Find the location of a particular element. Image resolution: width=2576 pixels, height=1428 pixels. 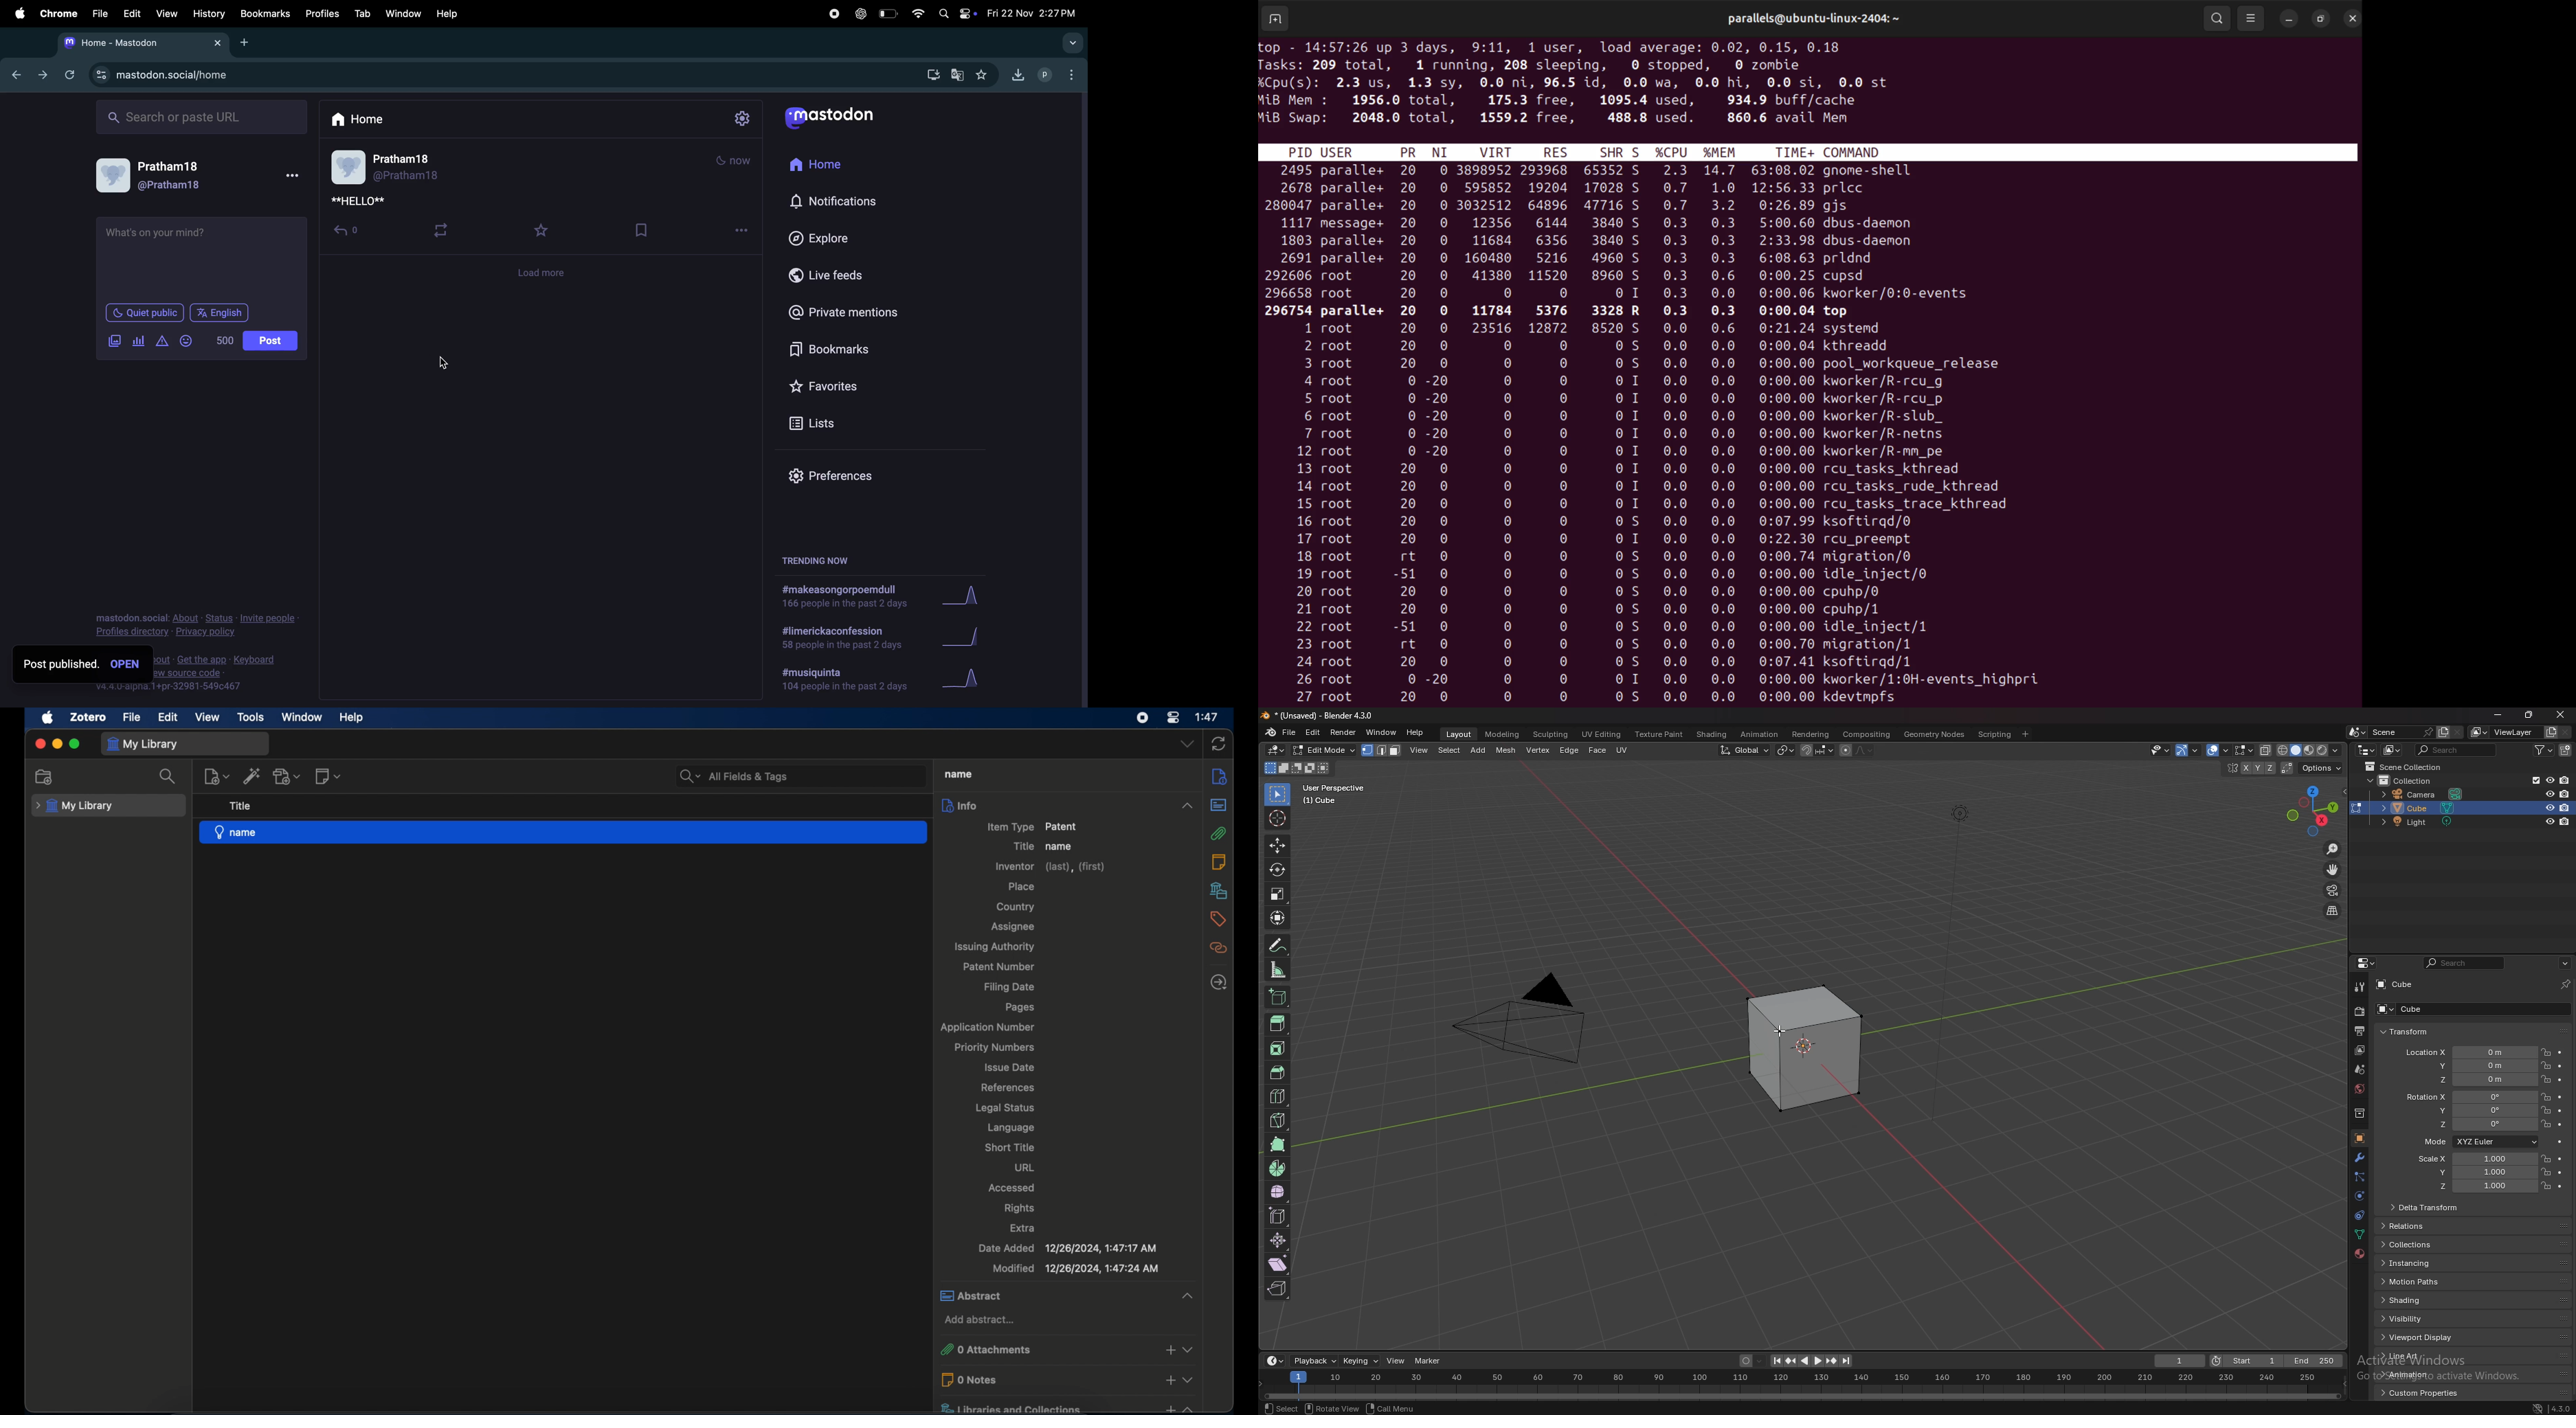

new post is located at coordinates (371, 201).